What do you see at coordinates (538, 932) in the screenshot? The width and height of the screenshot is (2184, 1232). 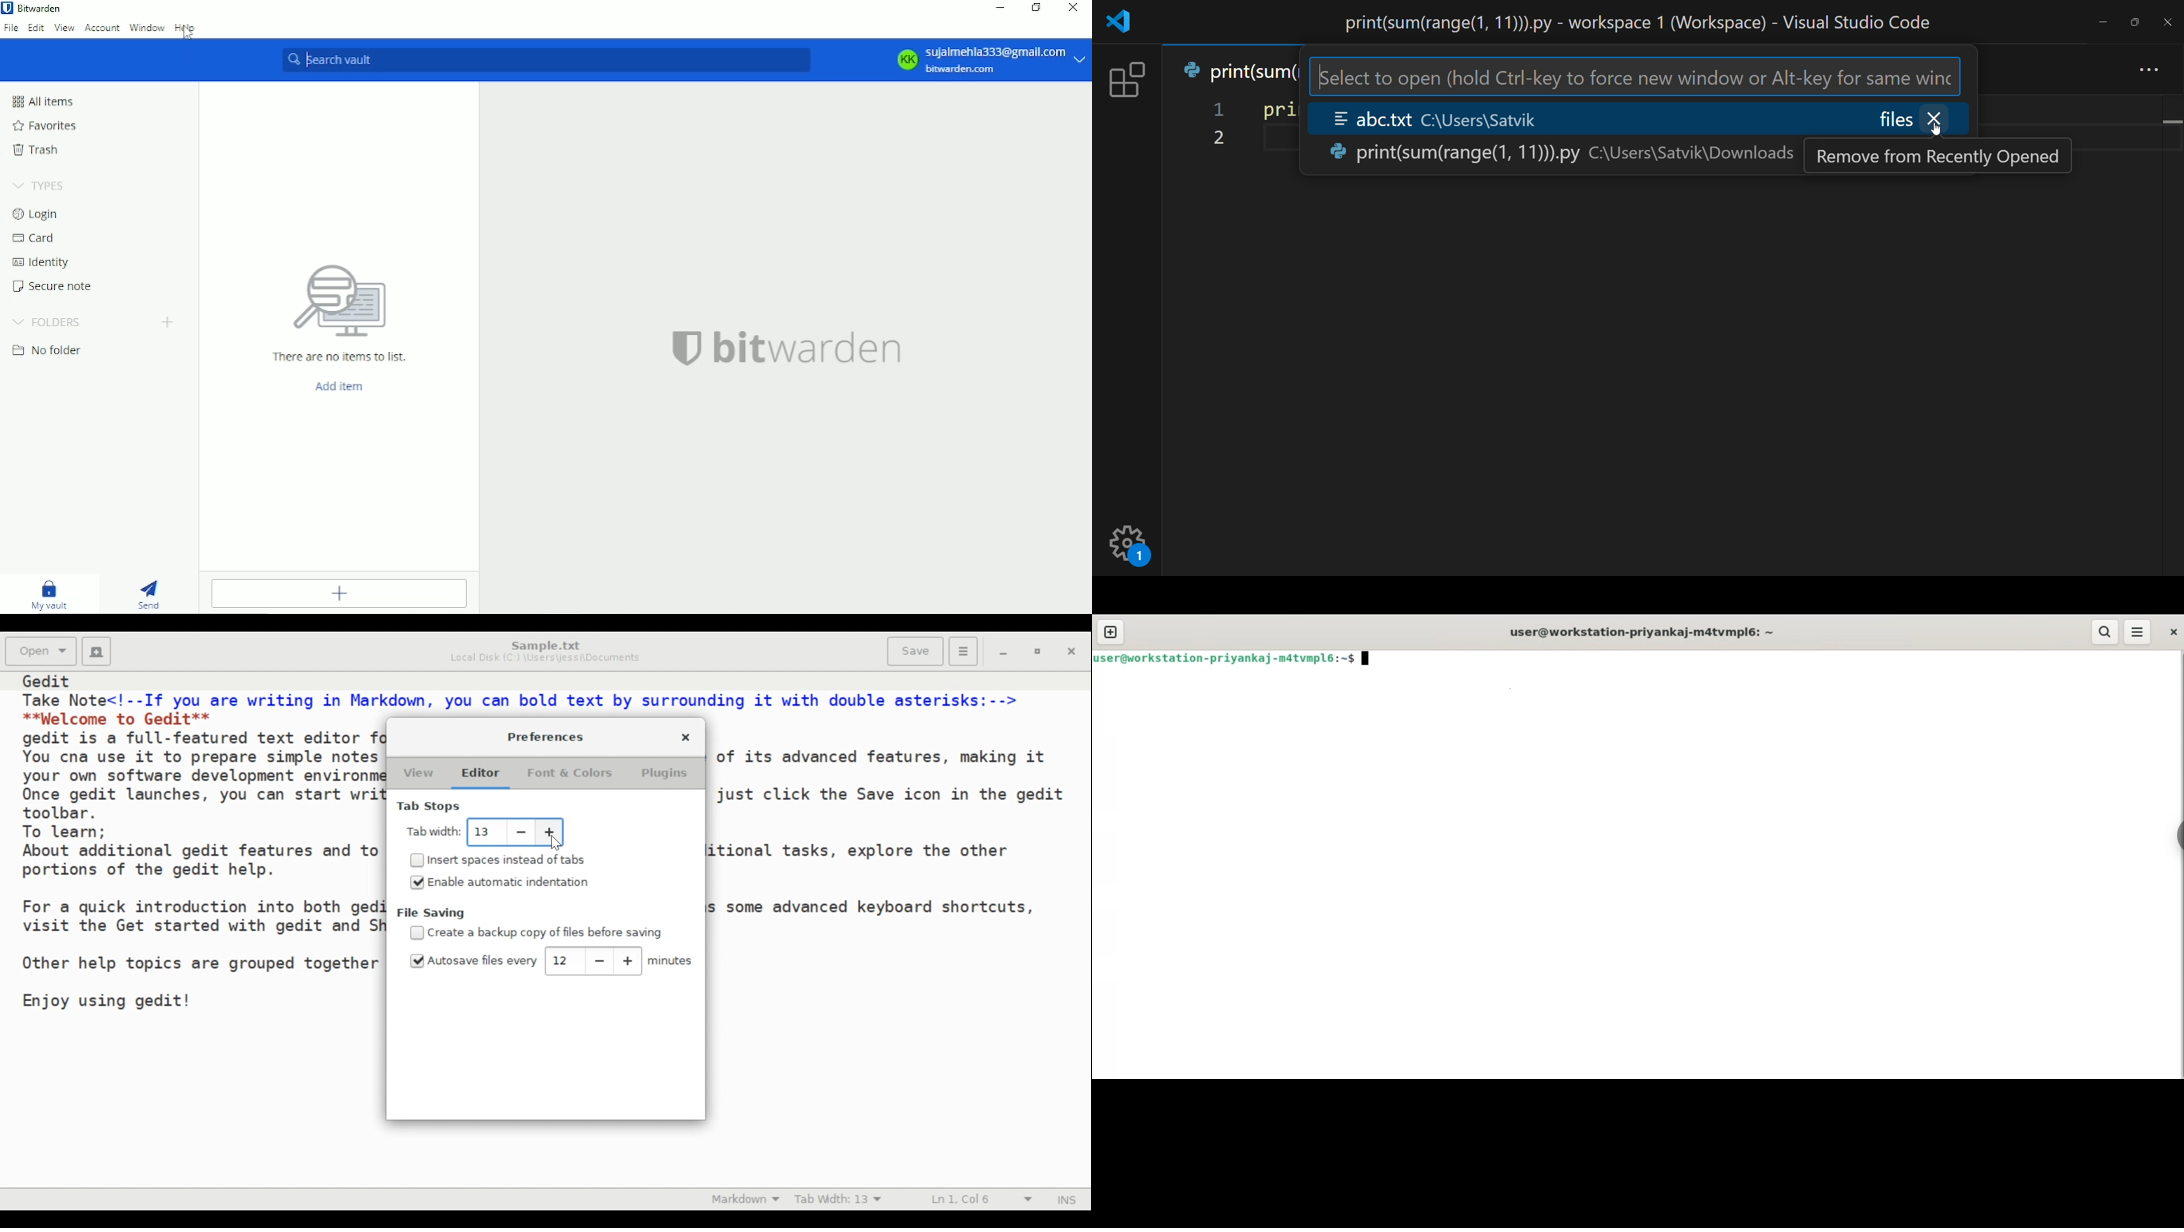 I see `(un)select Create a backup copy of files before saving` at bounding box center [538, 932].